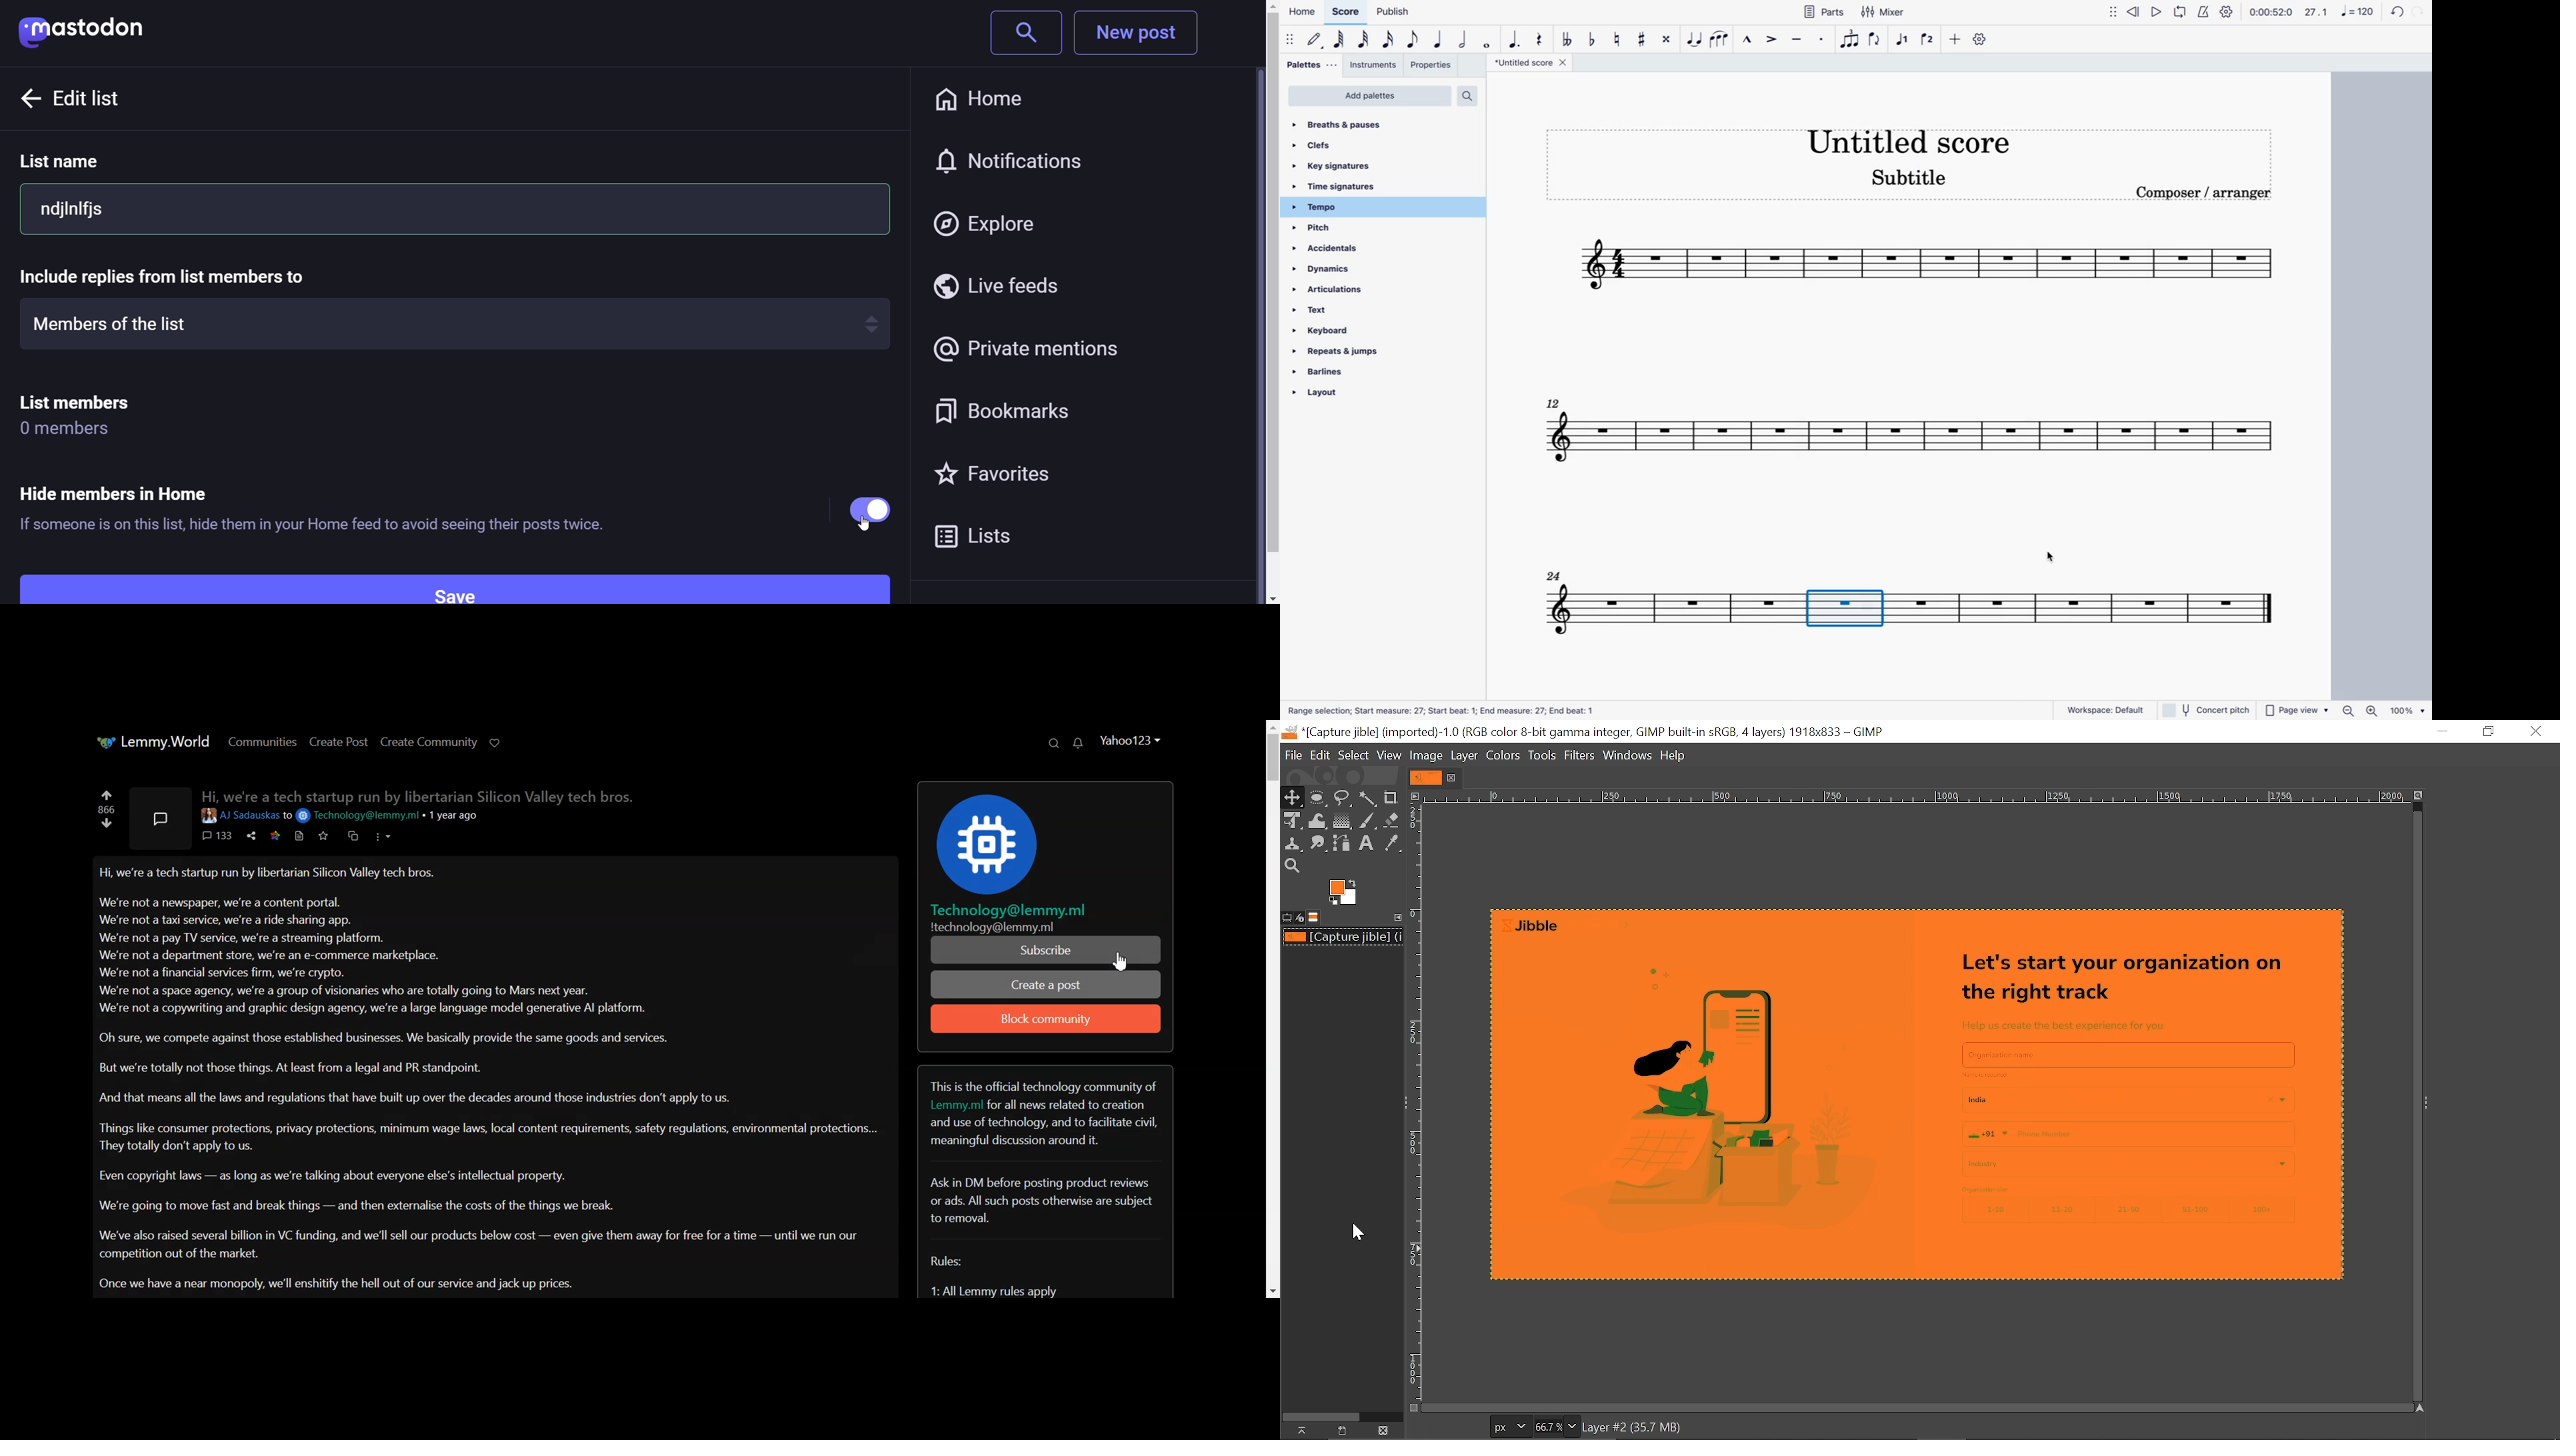 The height and width of the screenshot is (1456, 2576). What do you see at coordinates (1360, 1232) in the screenshot?
I see `cursor` at bounding box center [1360, 1232].